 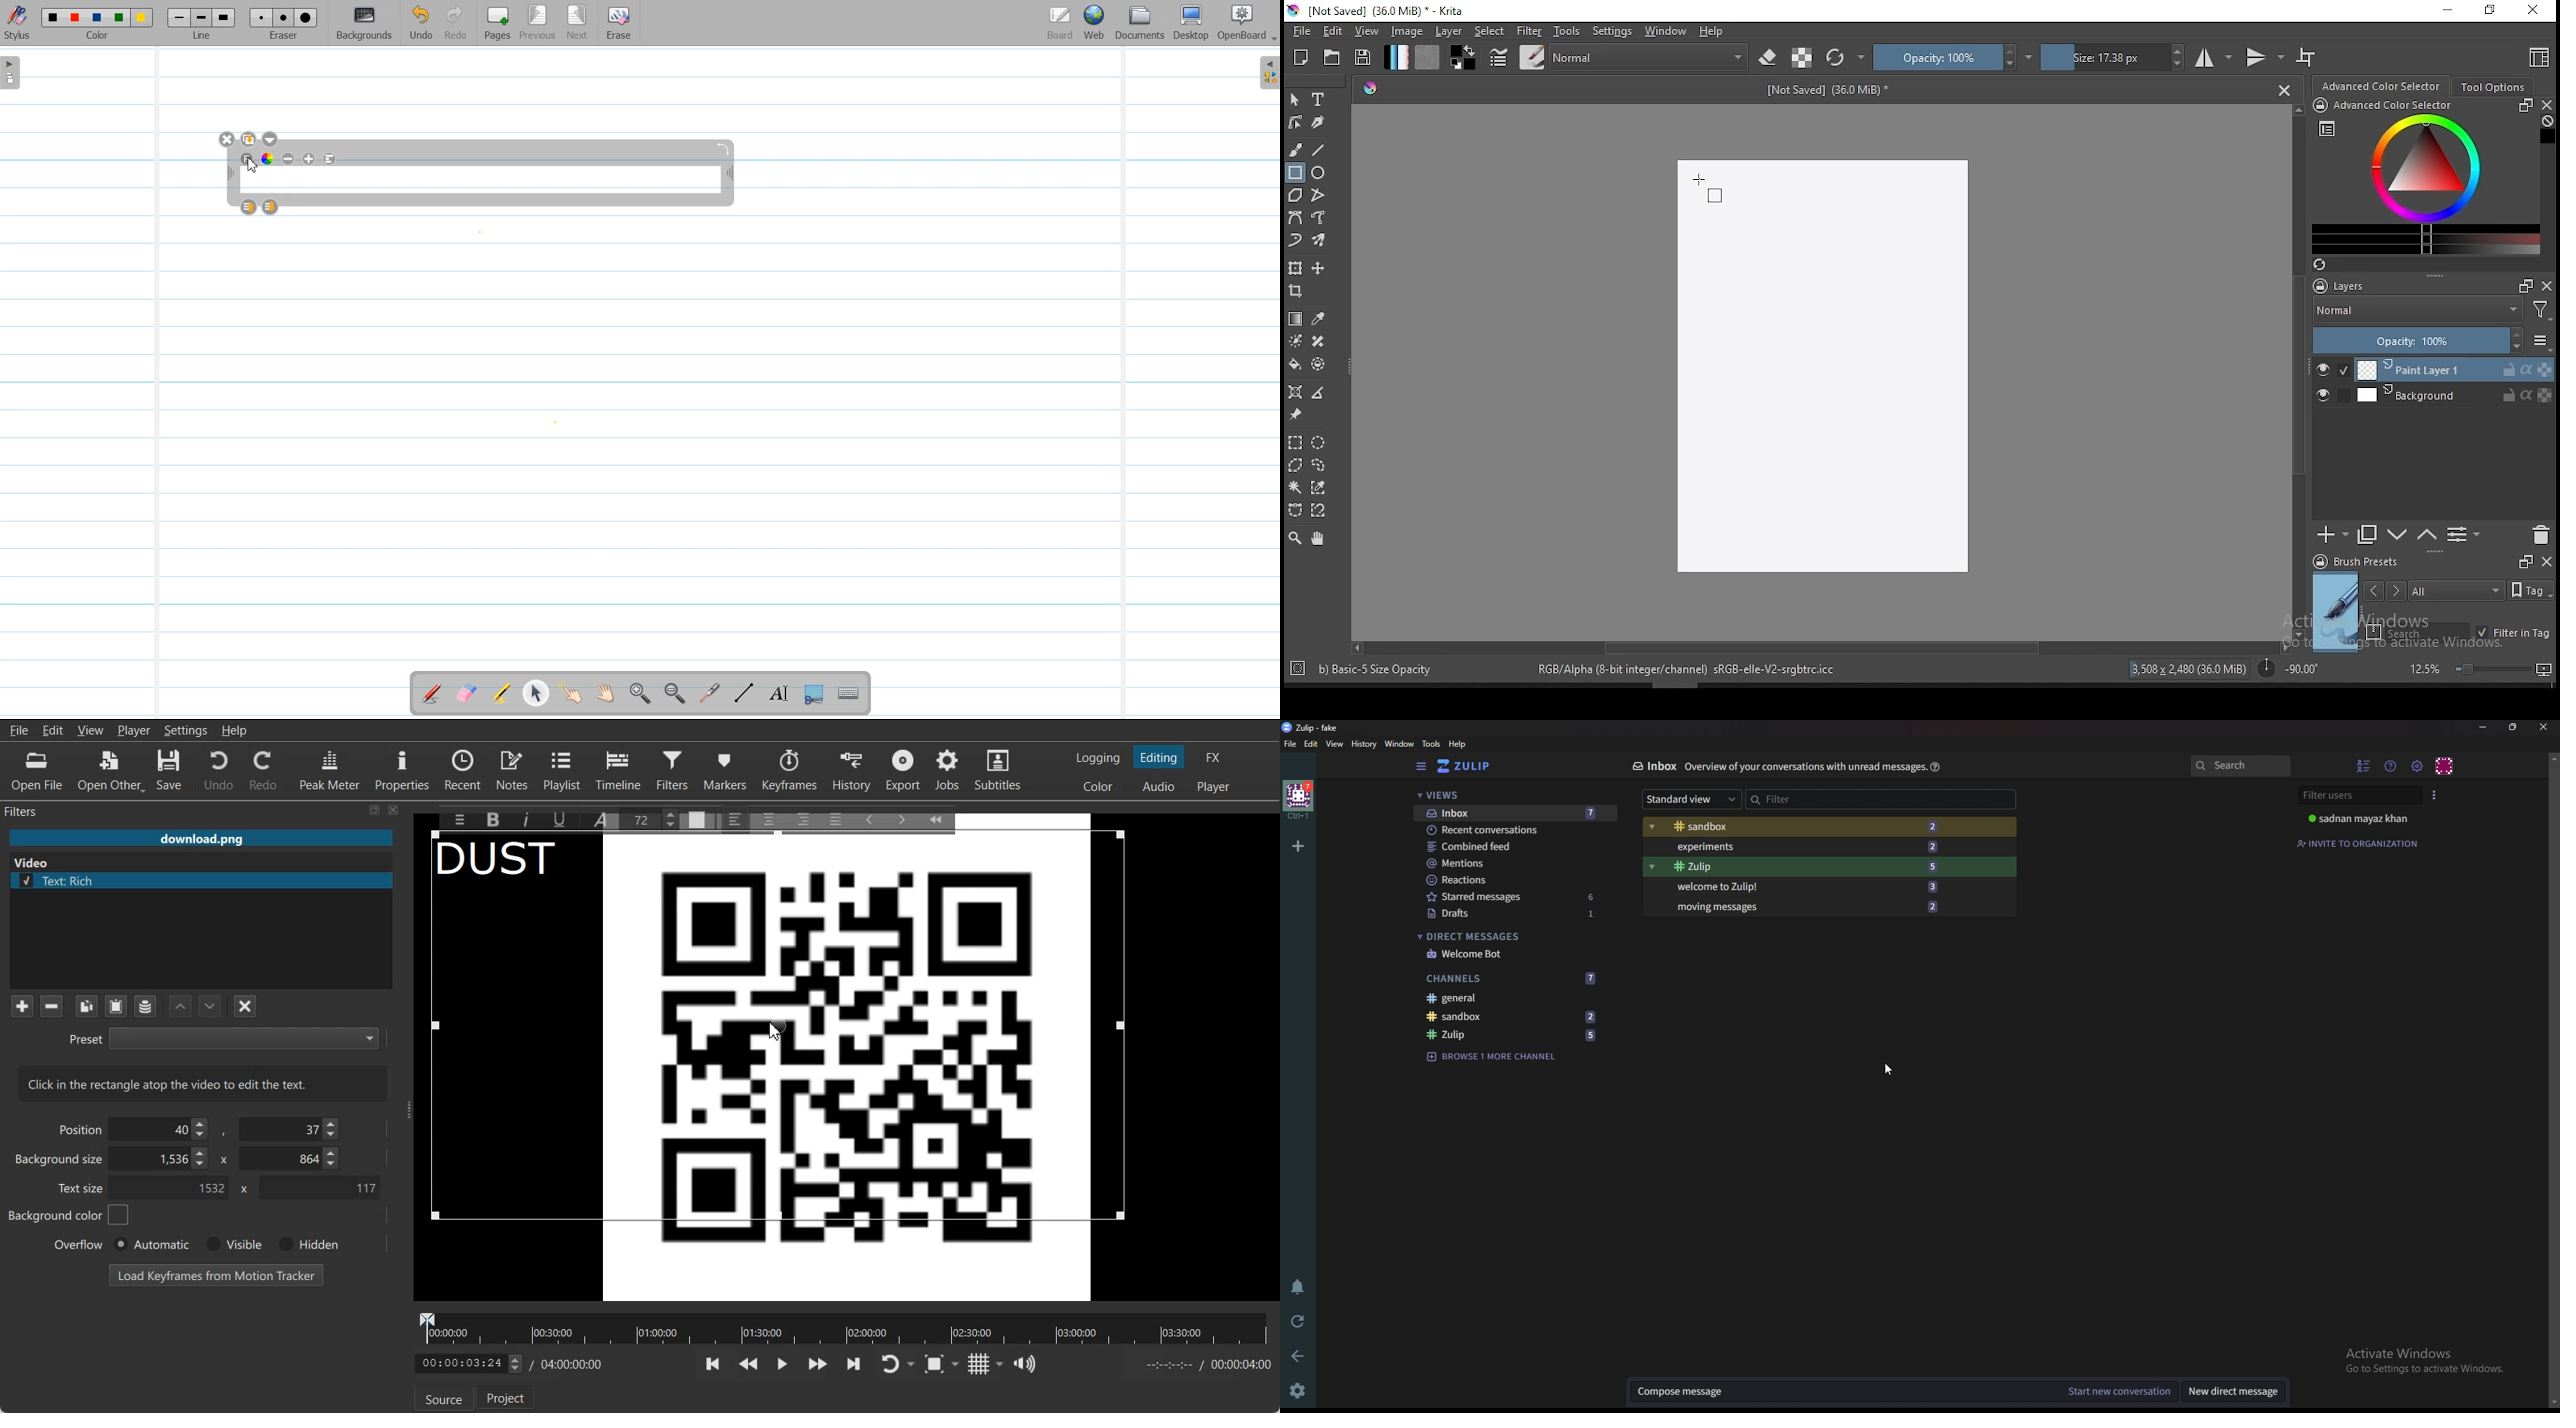 What do you see at coordinates (1653, 767) in the screenshot?
I see `Inbox` at bounding box center [1653, 767].